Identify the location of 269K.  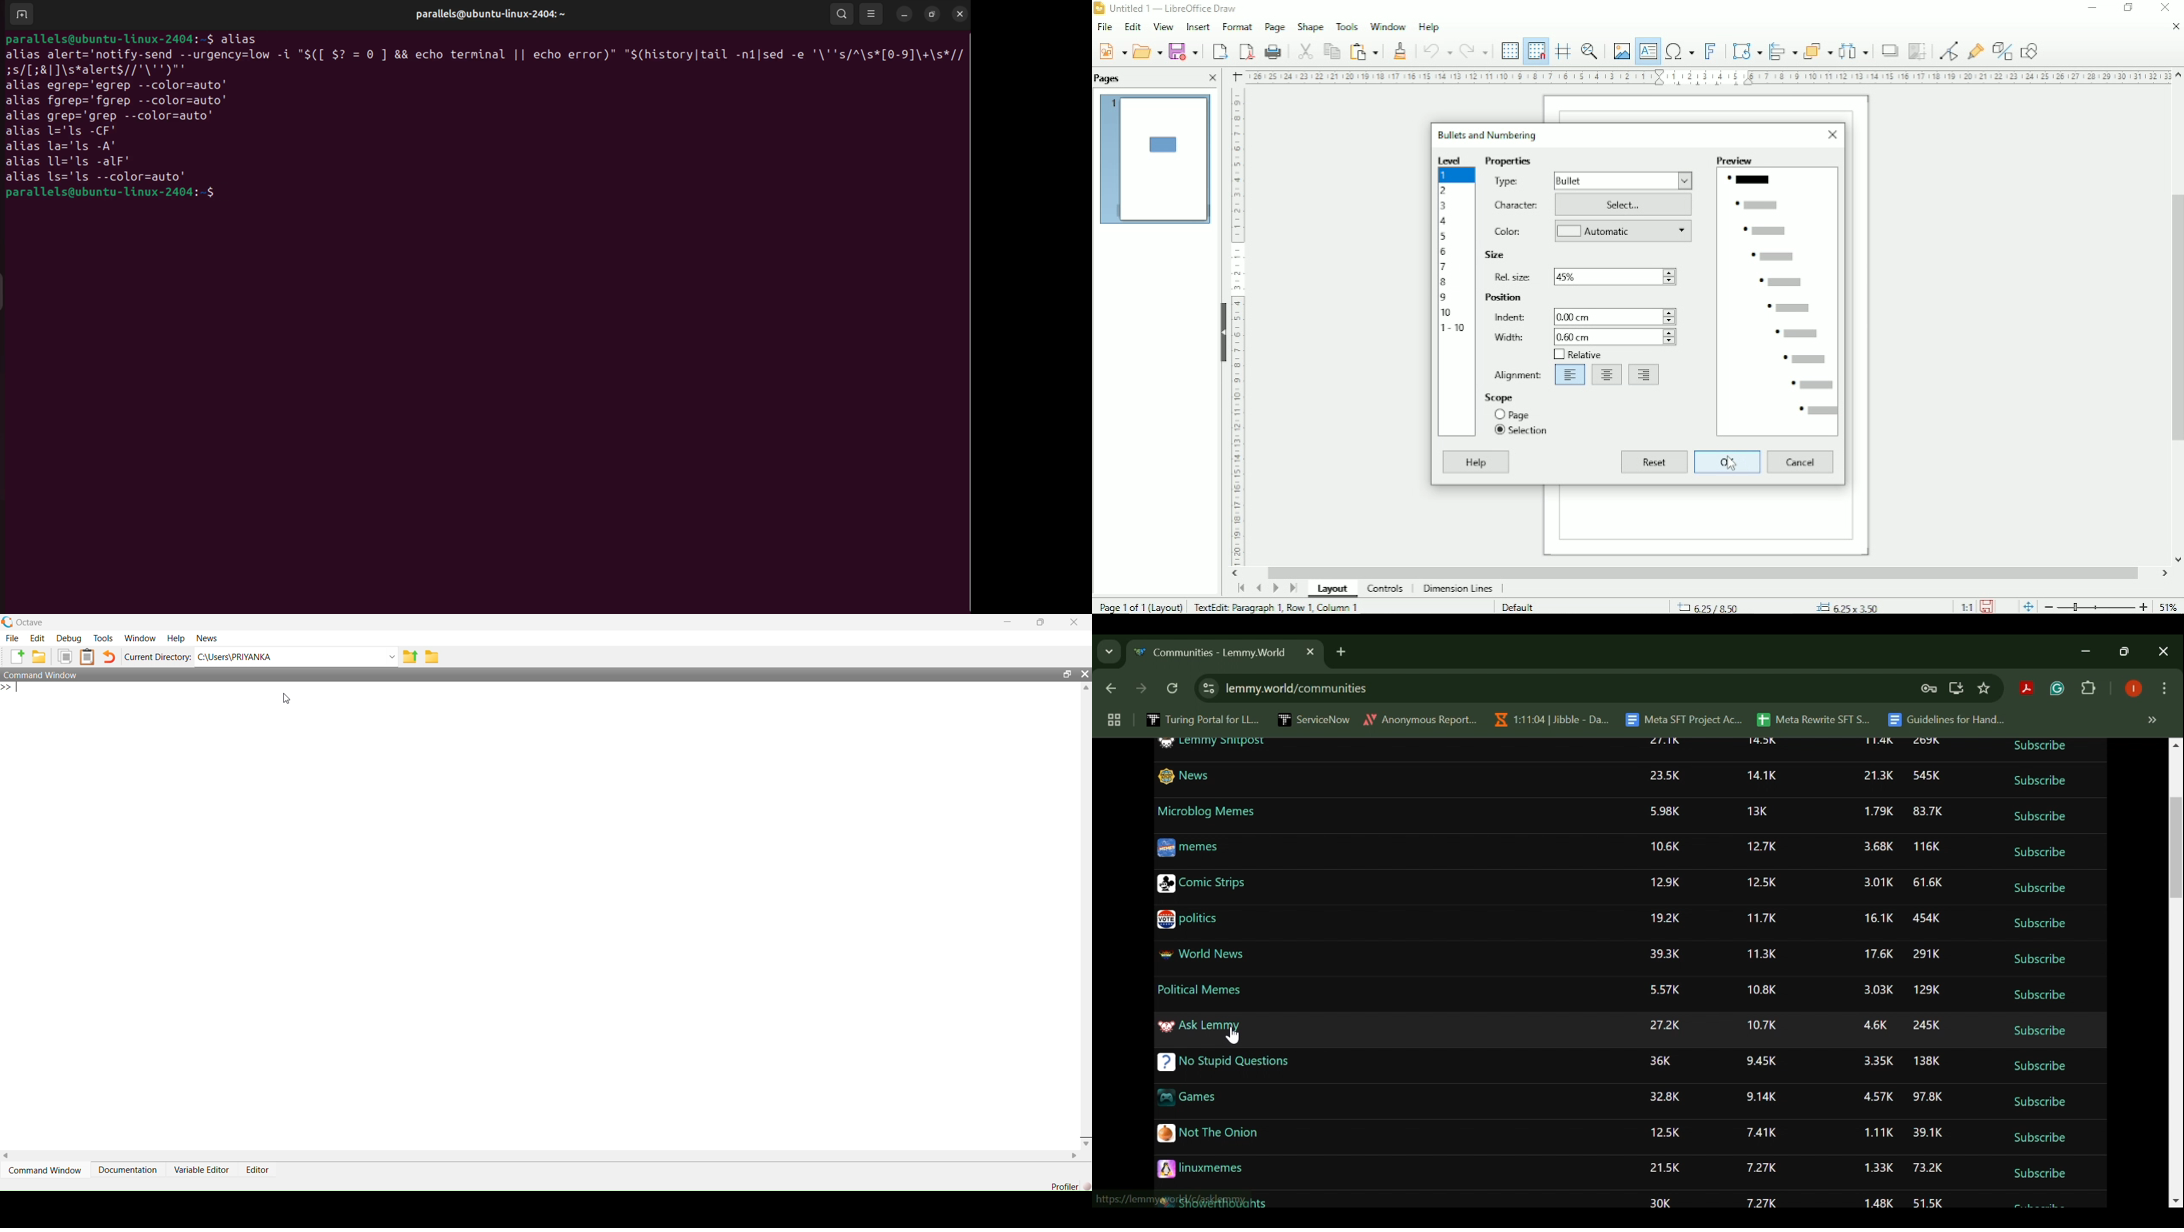
(1928, 741).